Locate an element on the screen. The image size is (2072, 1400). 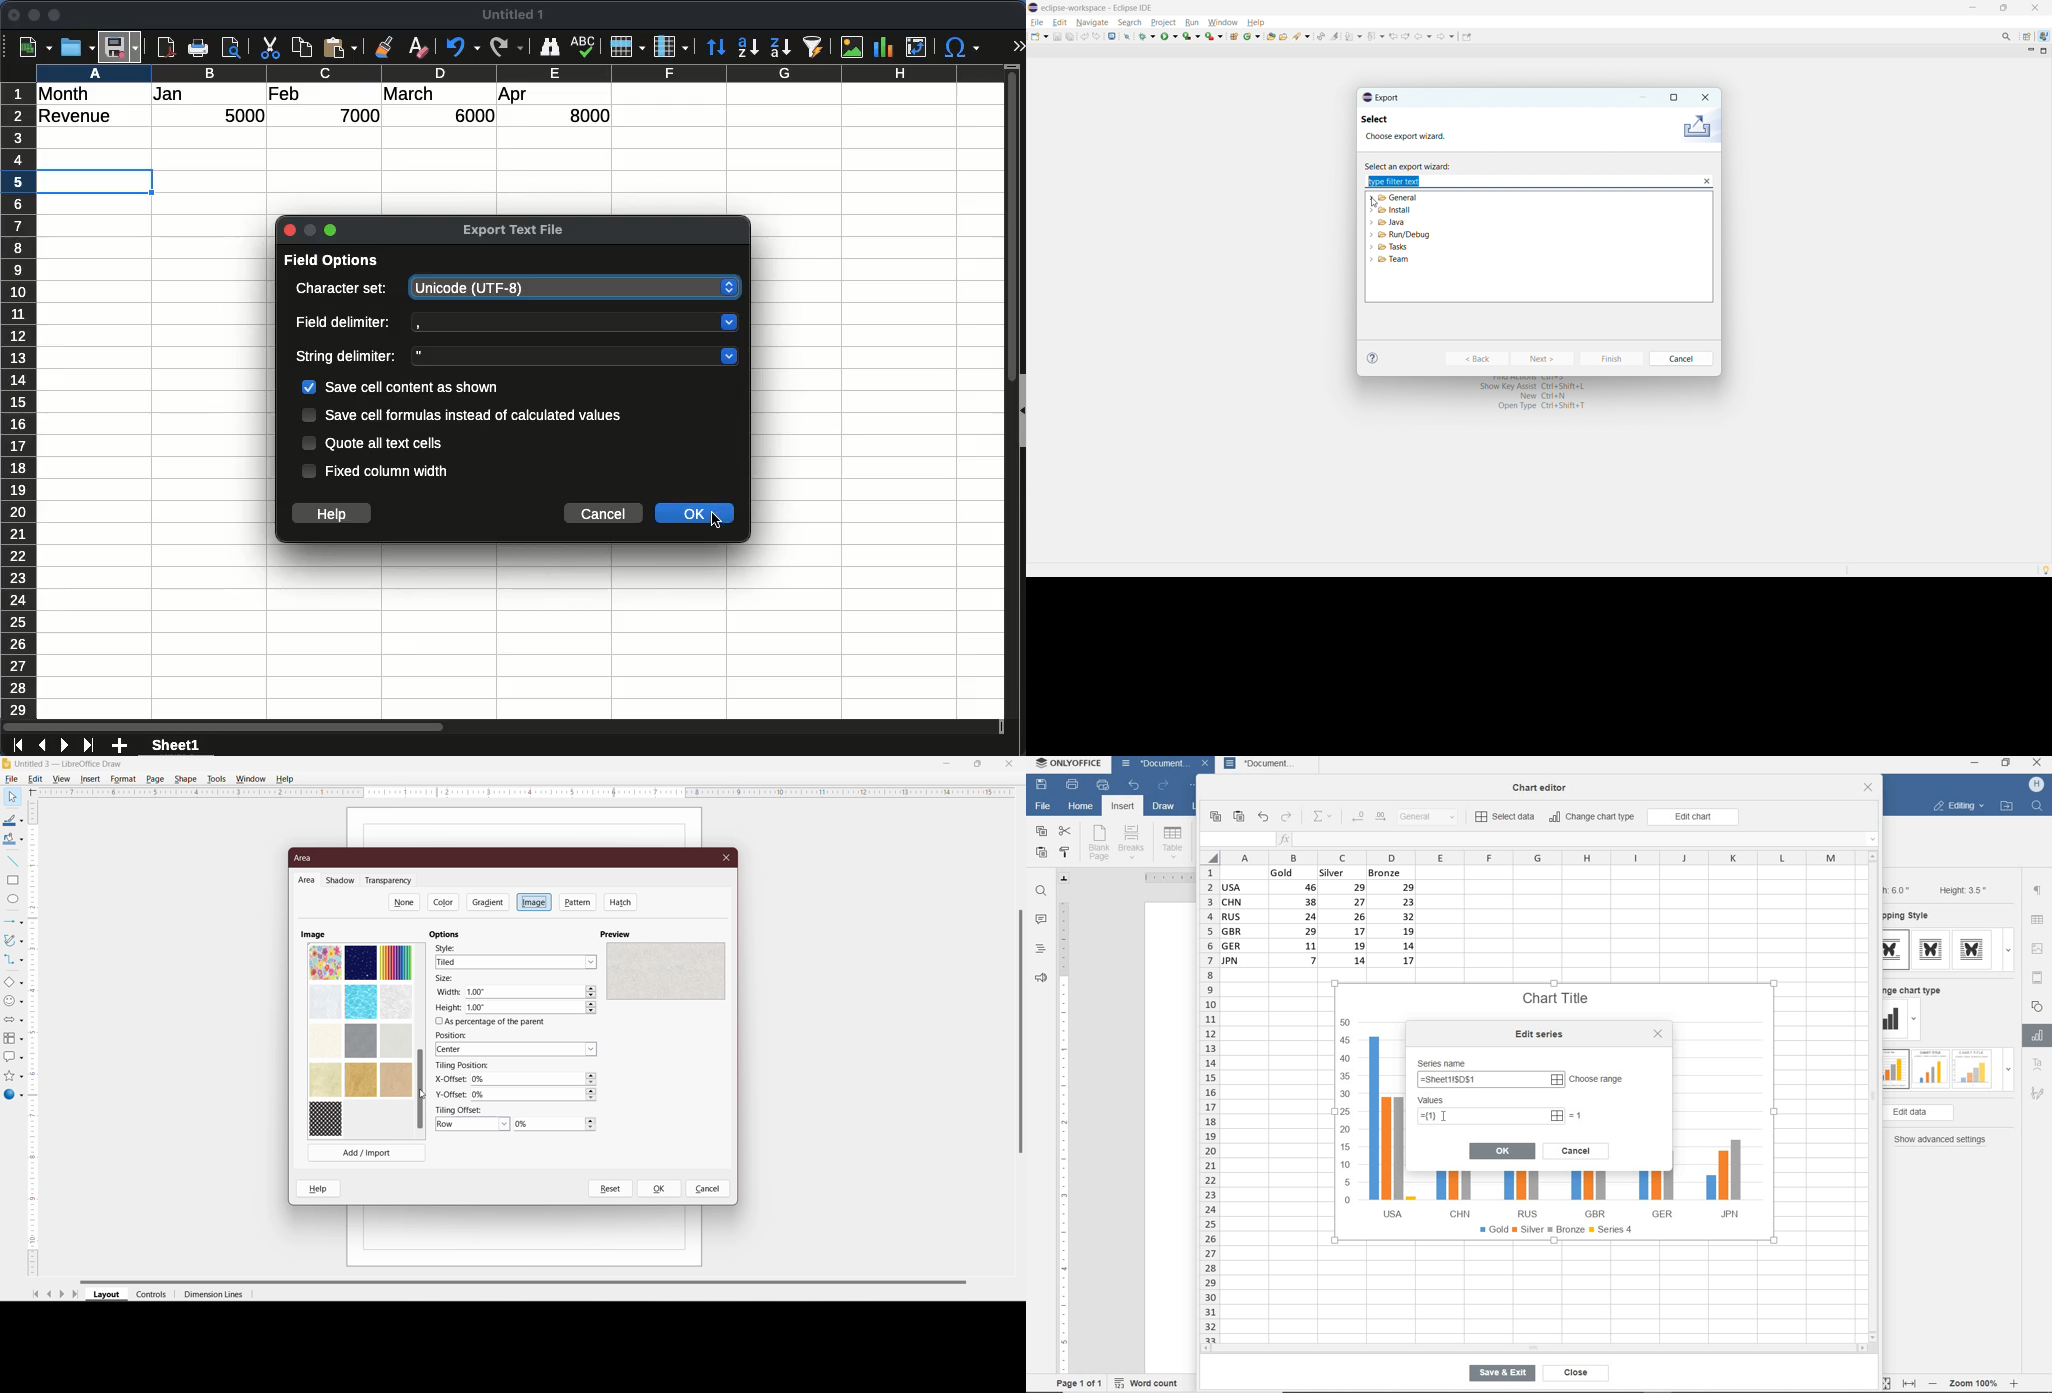
ruler is located at coordinates (1063, 1133).